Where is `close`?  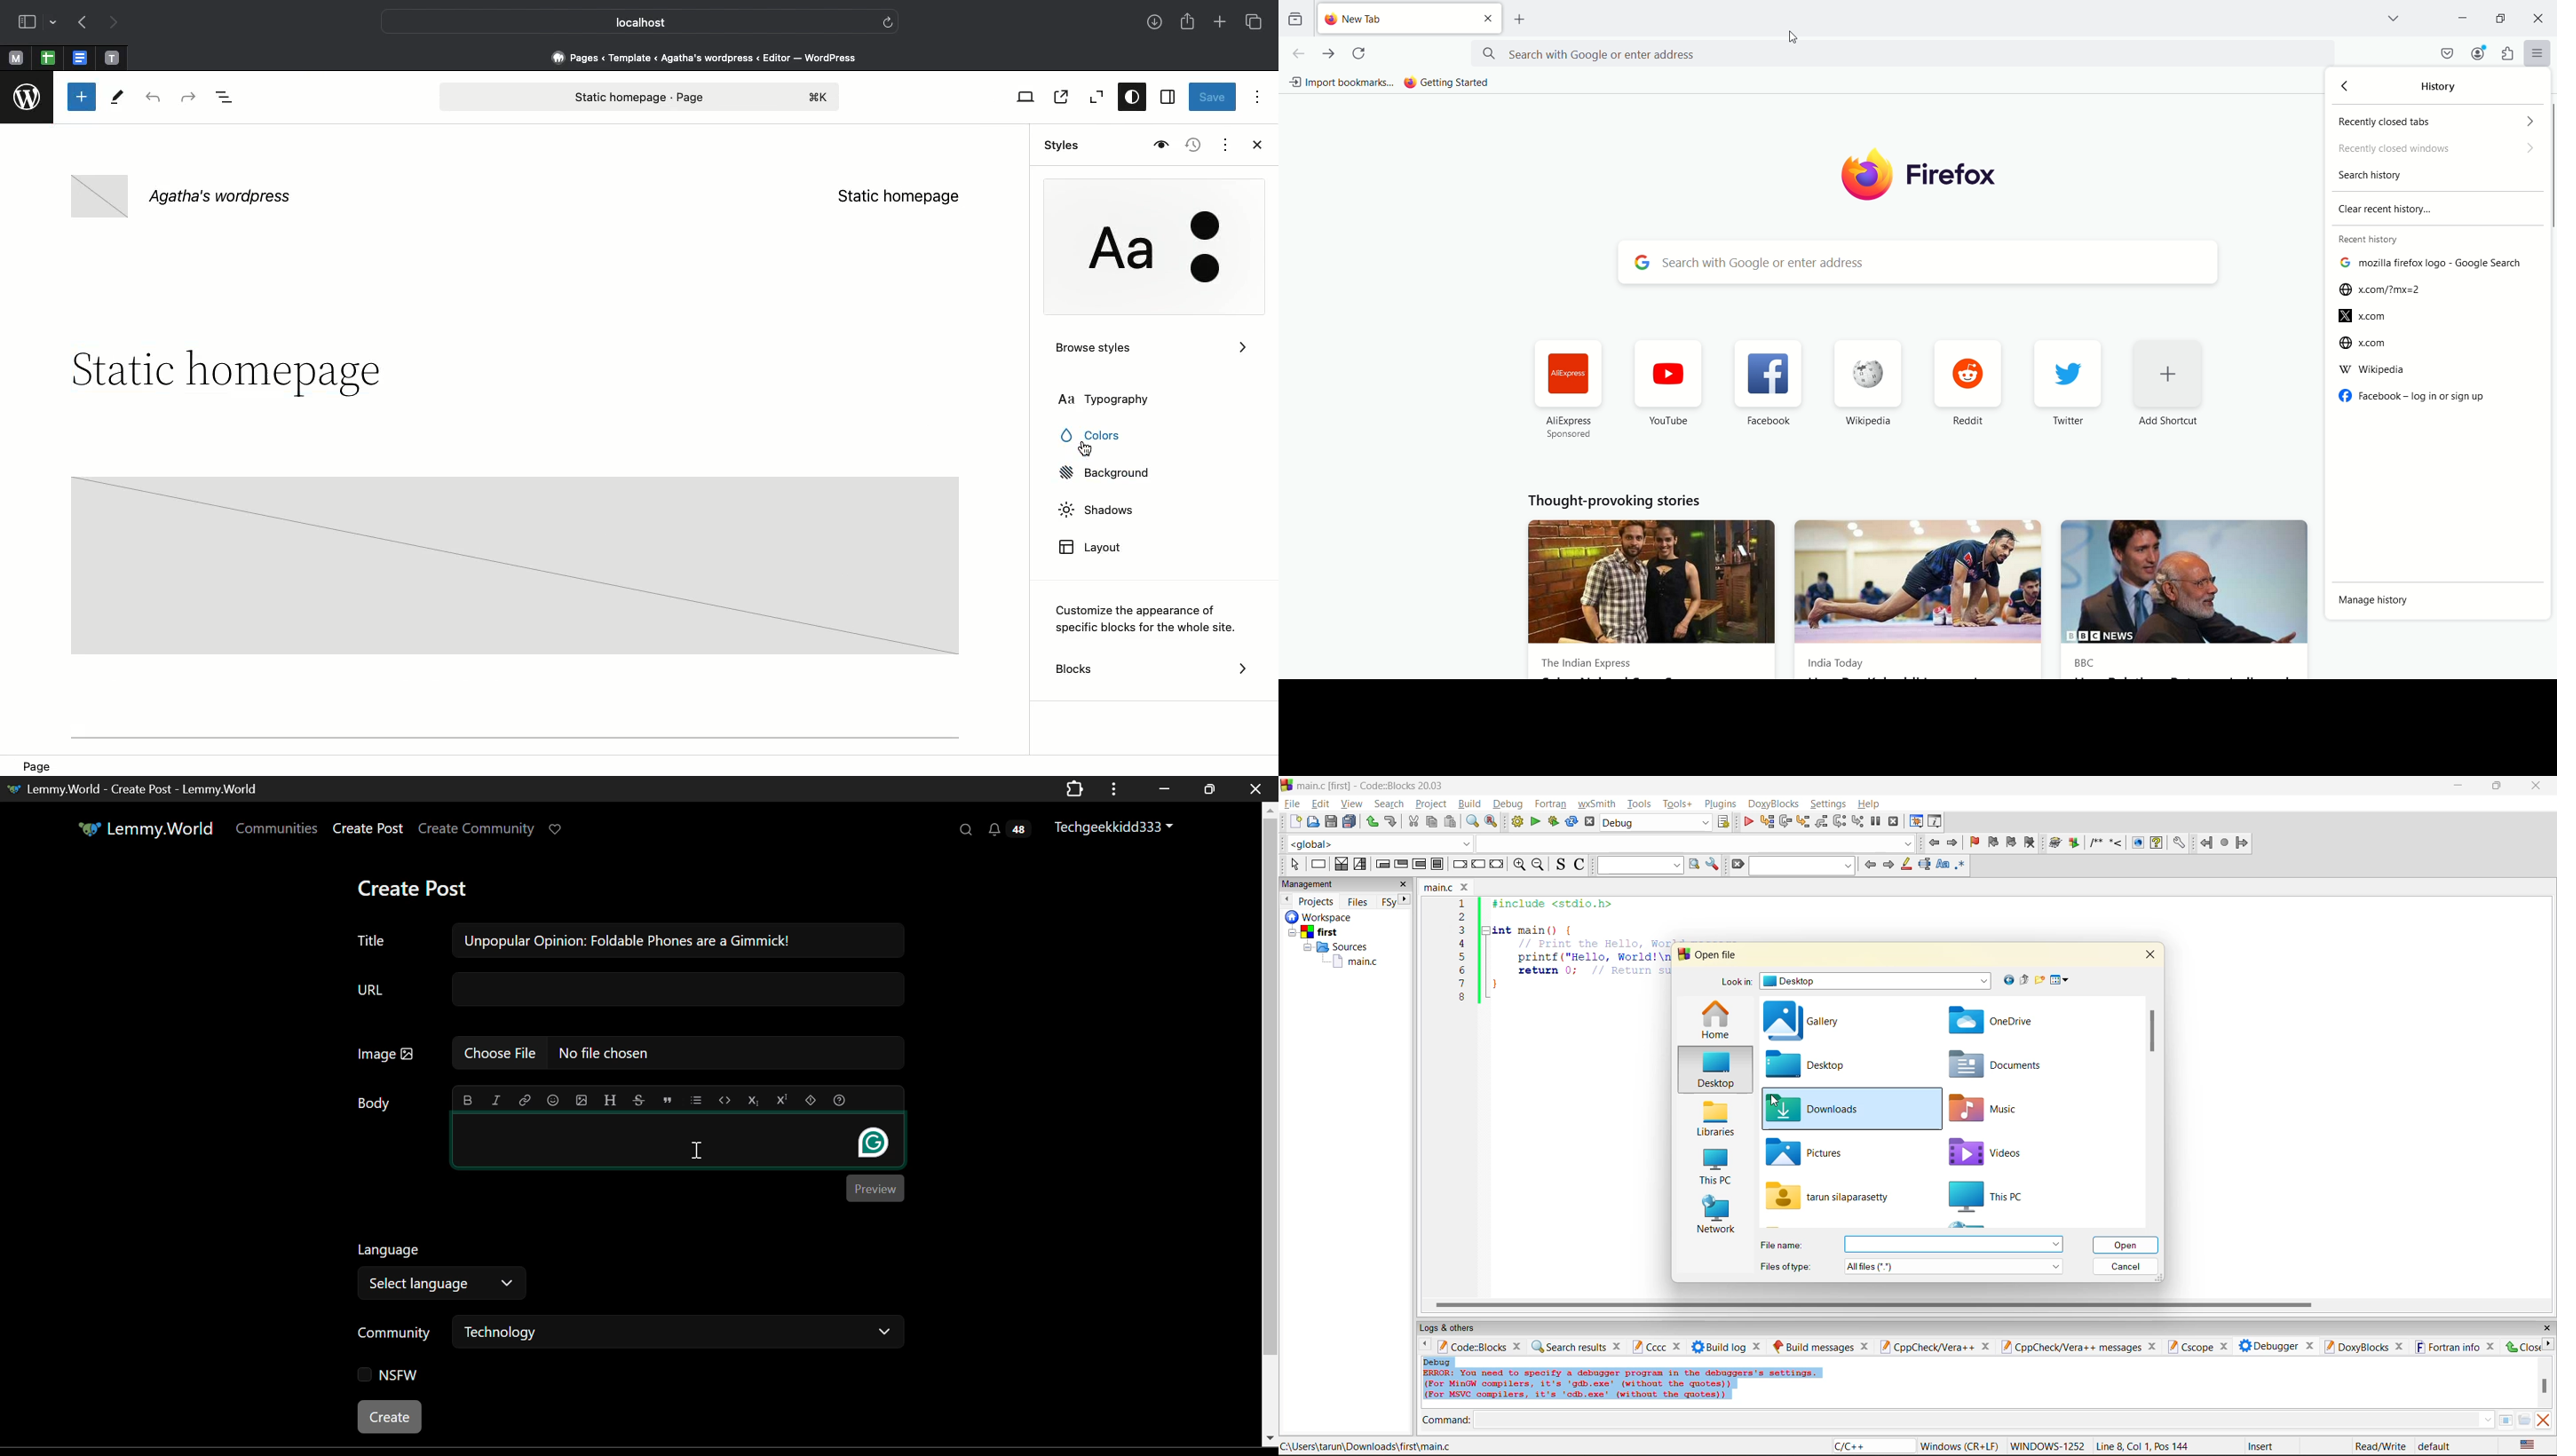
close is located at coordinates (2546, 1329).